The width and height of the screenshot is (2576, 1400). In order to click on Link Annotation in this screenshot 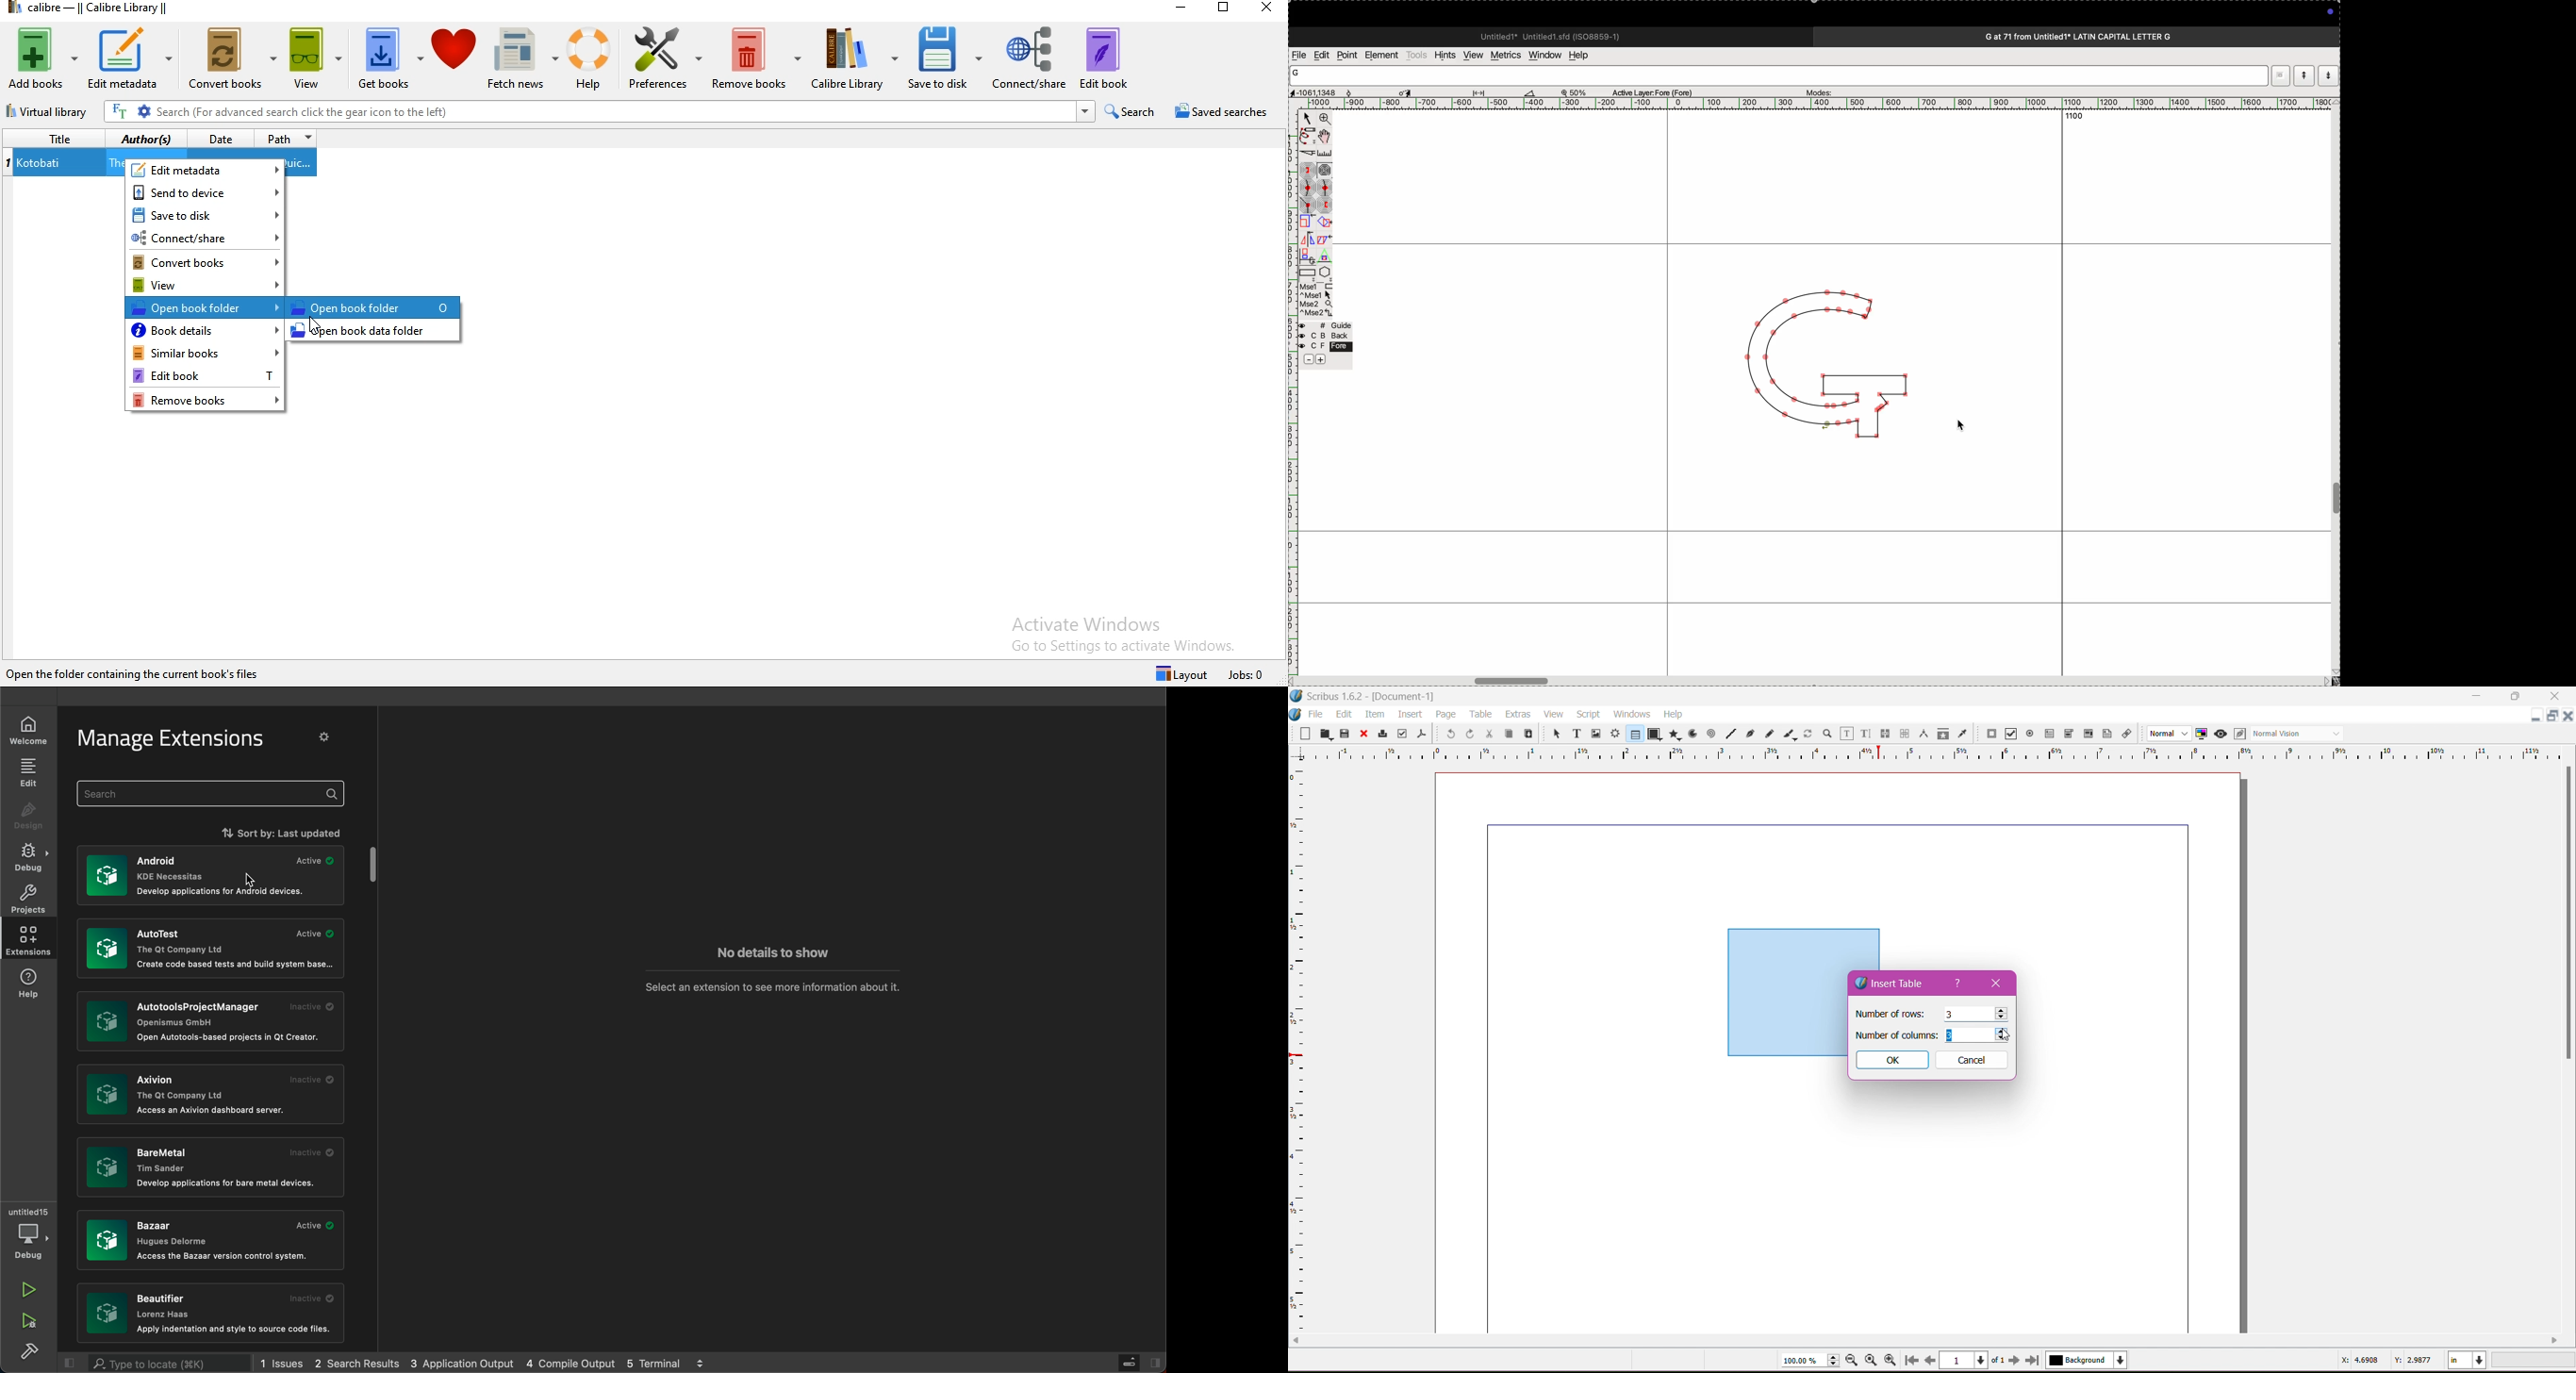, I will do `click(2125, 733)`.